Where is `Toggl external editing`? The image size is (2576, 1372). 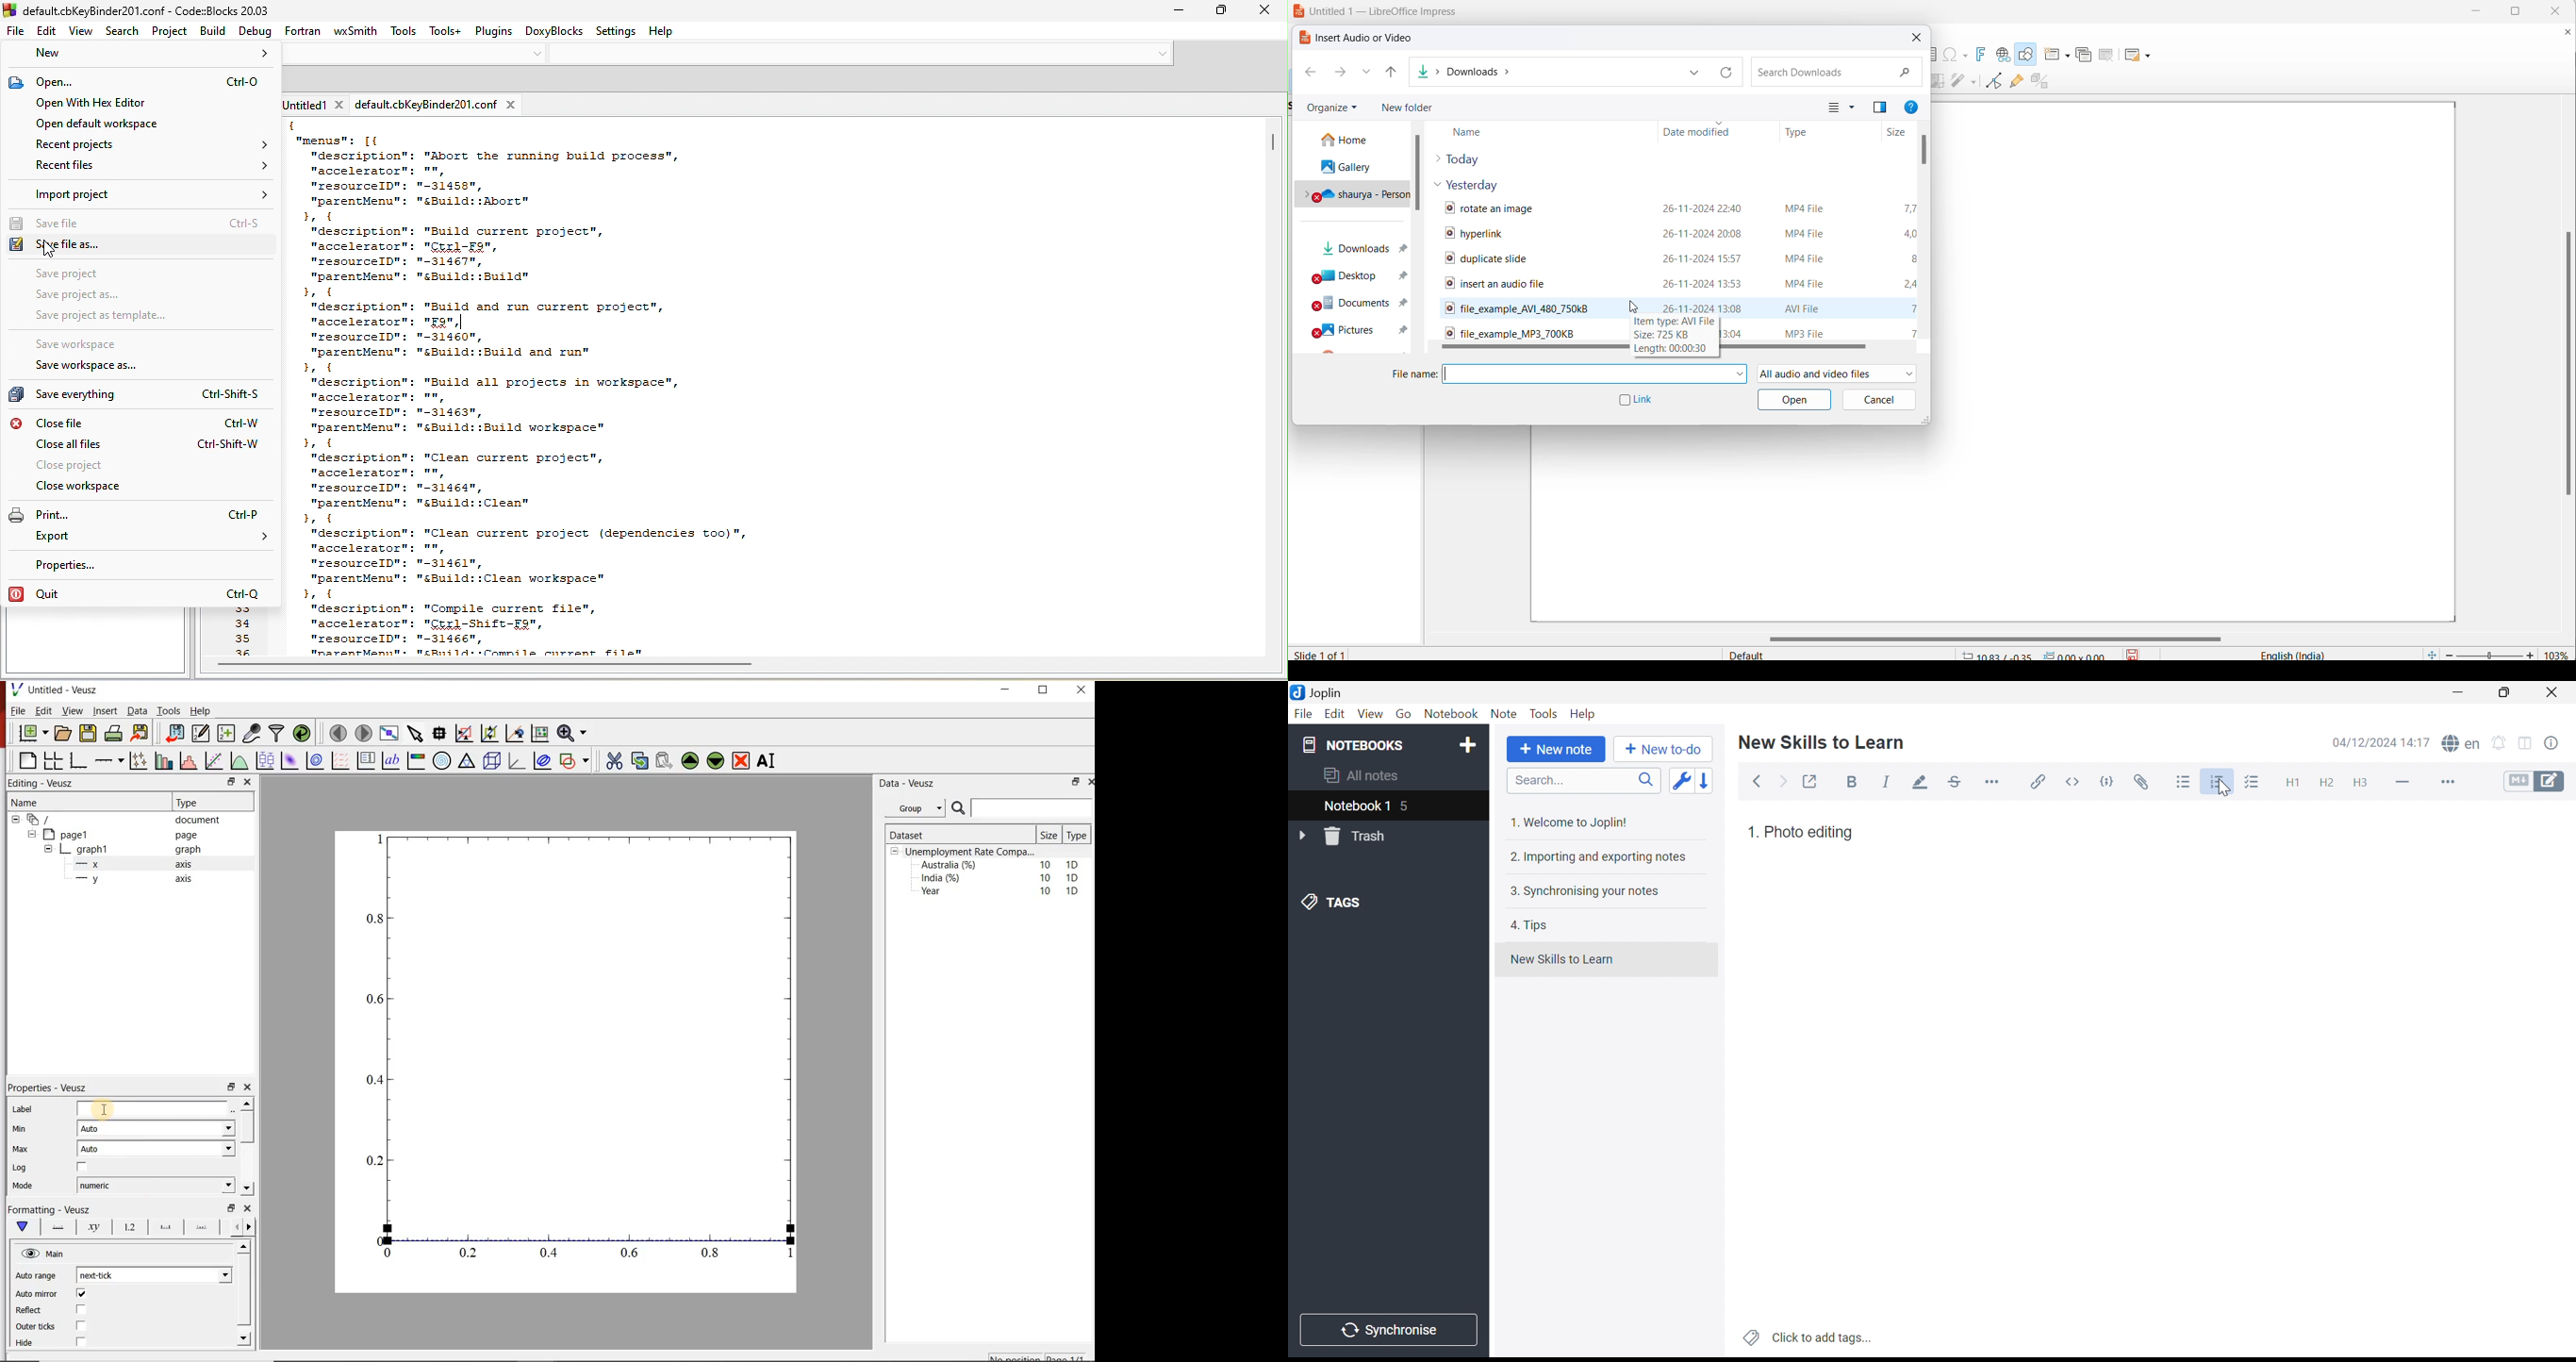 Toggl external editing is located at coordinates (1811, 782).